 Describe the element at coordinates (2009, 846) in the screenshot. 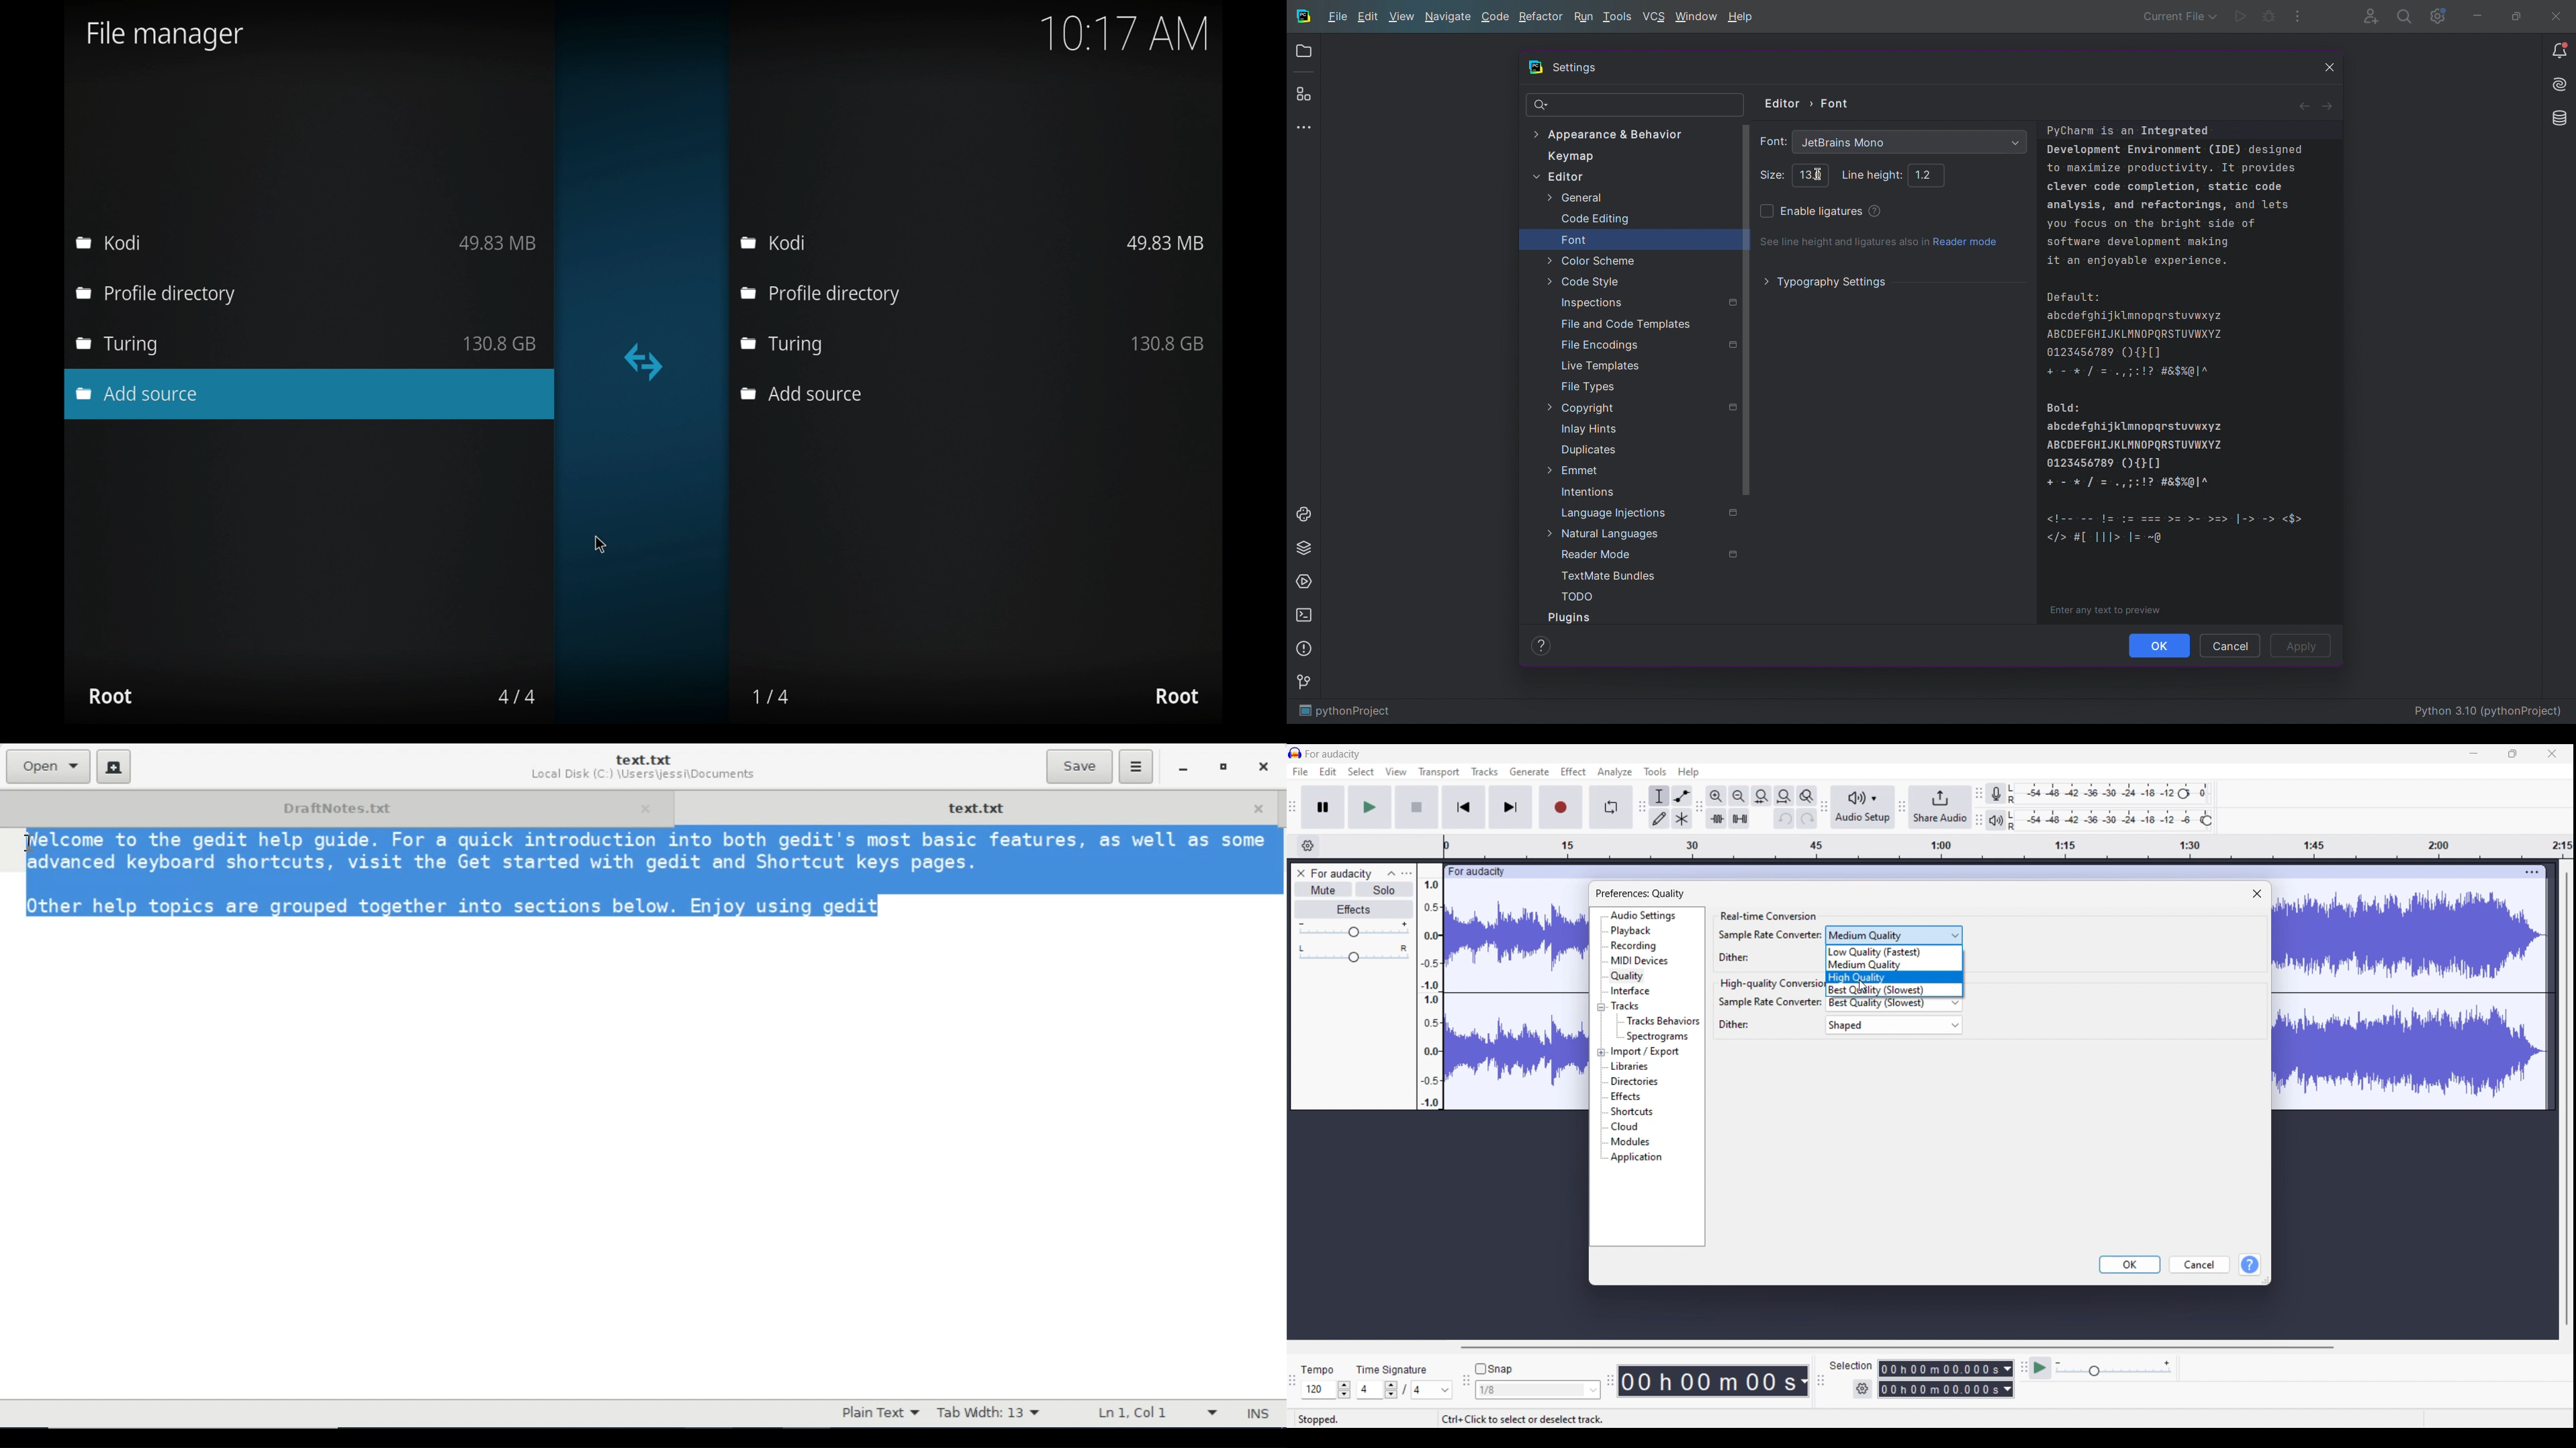

I see `Scale to measure length of track` at that location.